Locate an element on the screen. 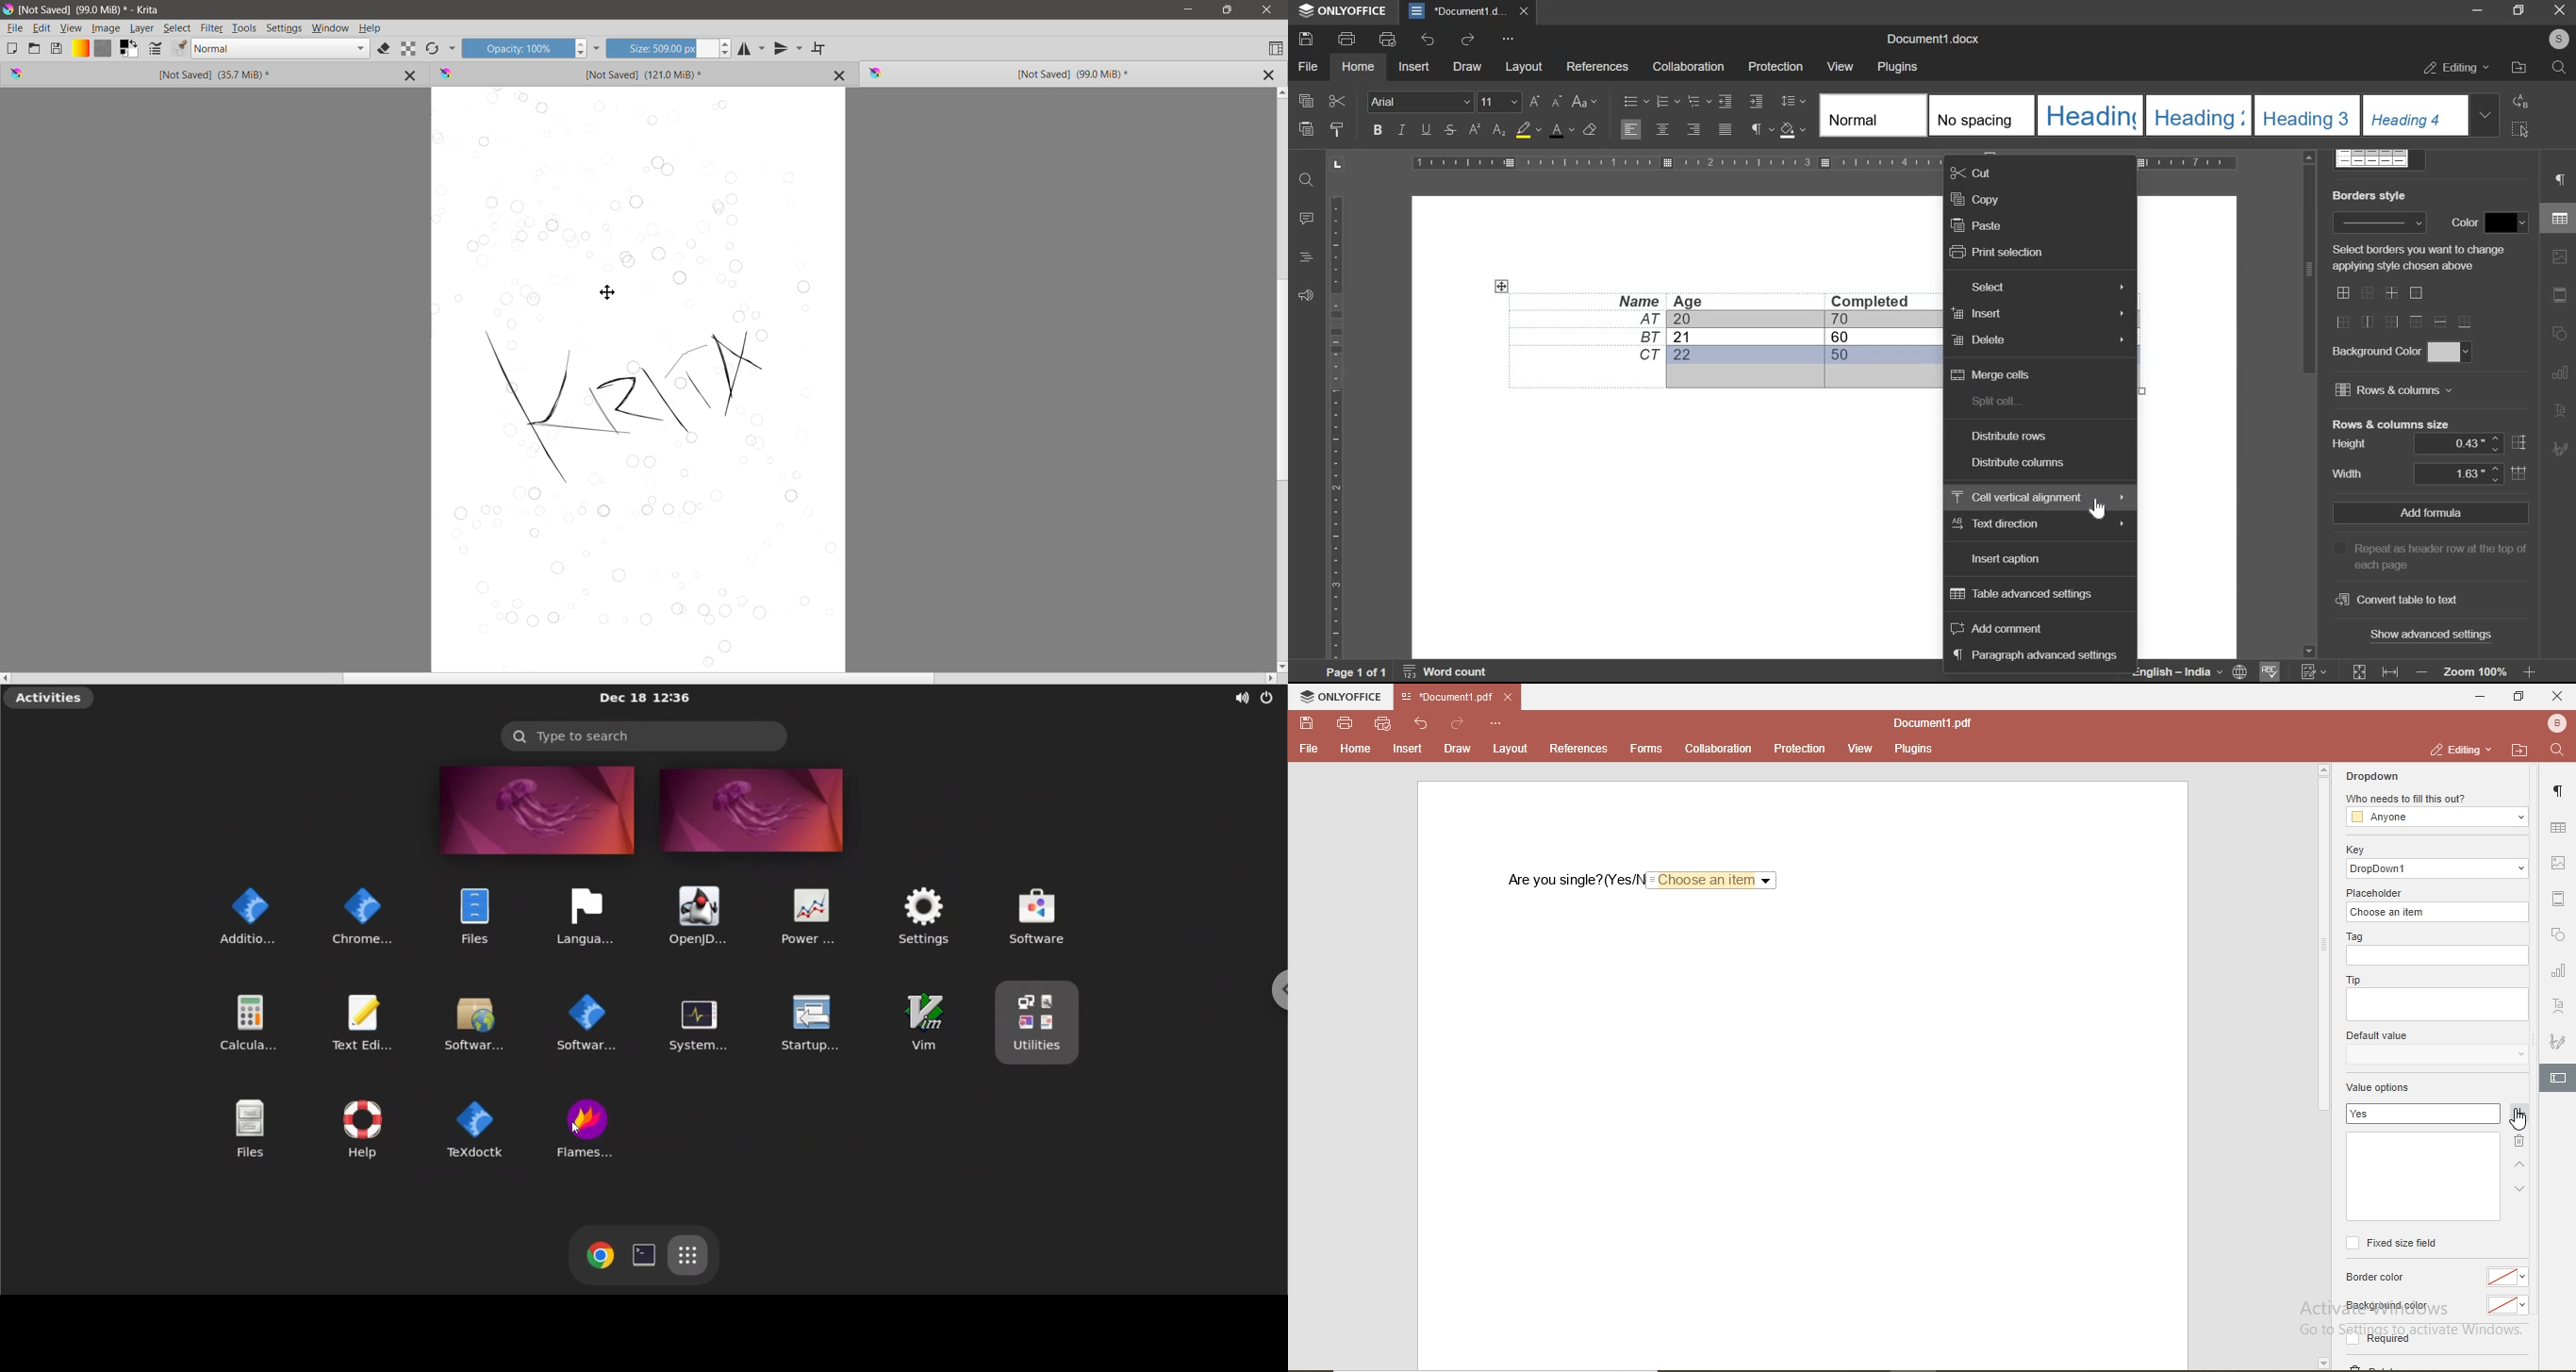  Minimize is located at coordinates (1188, 9).